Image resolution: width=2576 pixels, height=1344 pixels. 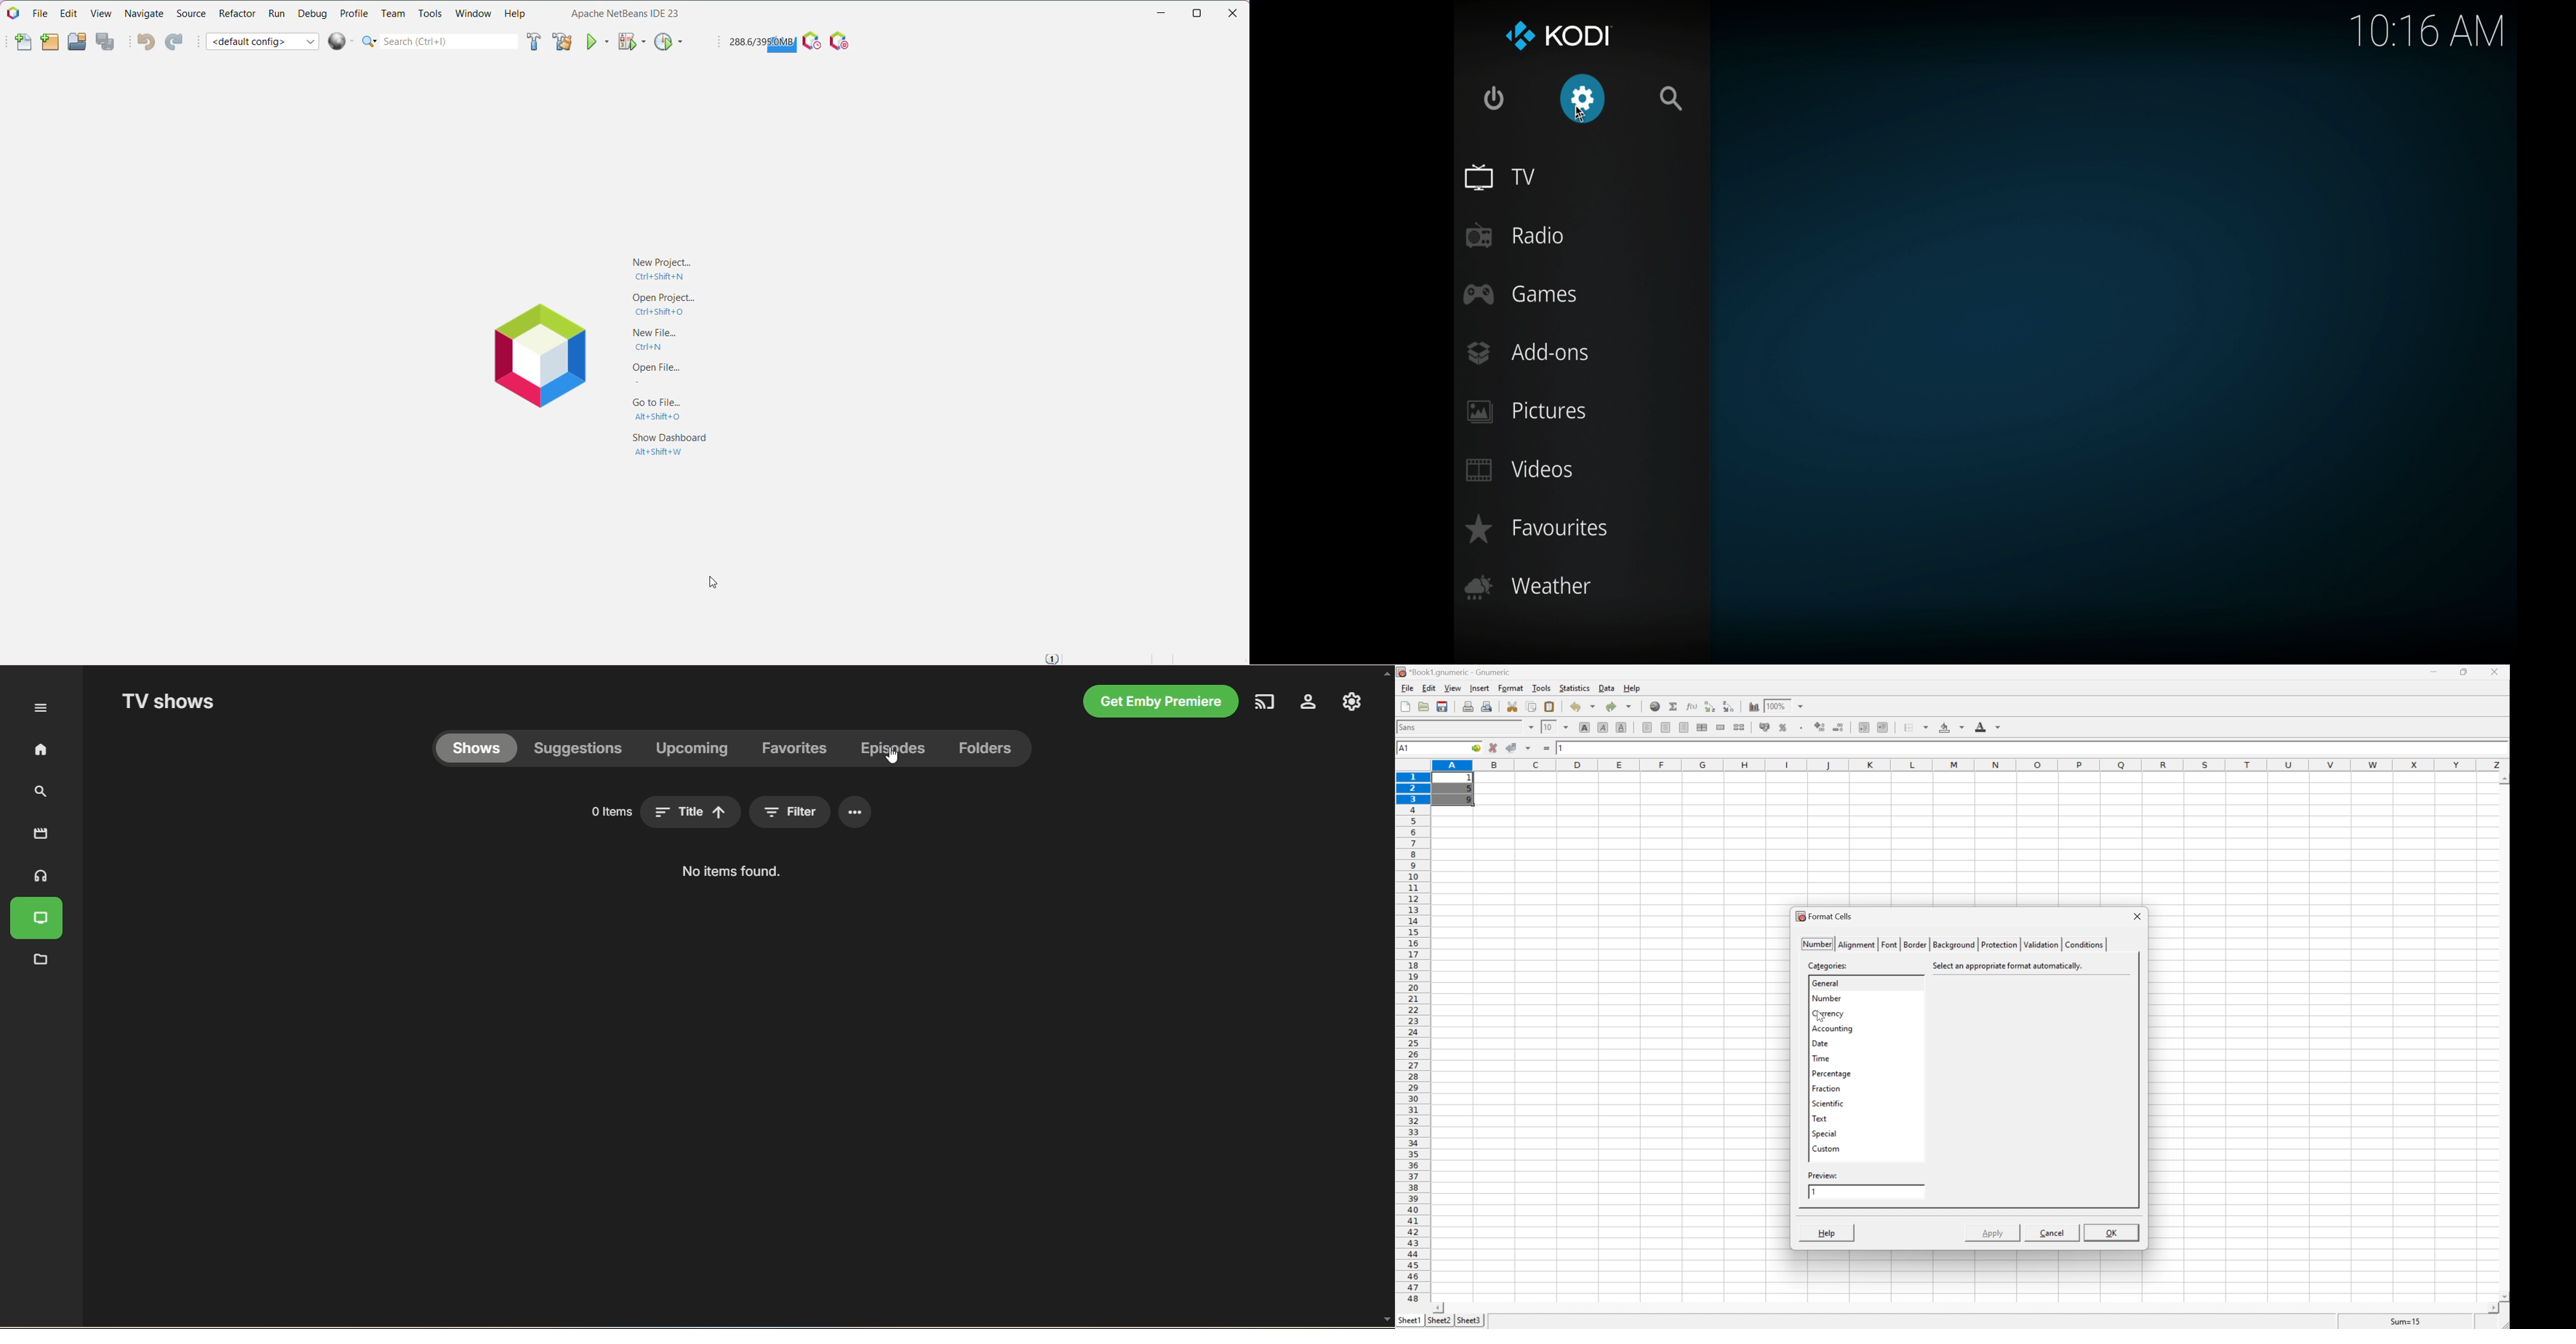 What do you see at coordinates (1741, 726) in the screenshot?
I see `split merged ranges of cells` at bounding box center [1741, 726].